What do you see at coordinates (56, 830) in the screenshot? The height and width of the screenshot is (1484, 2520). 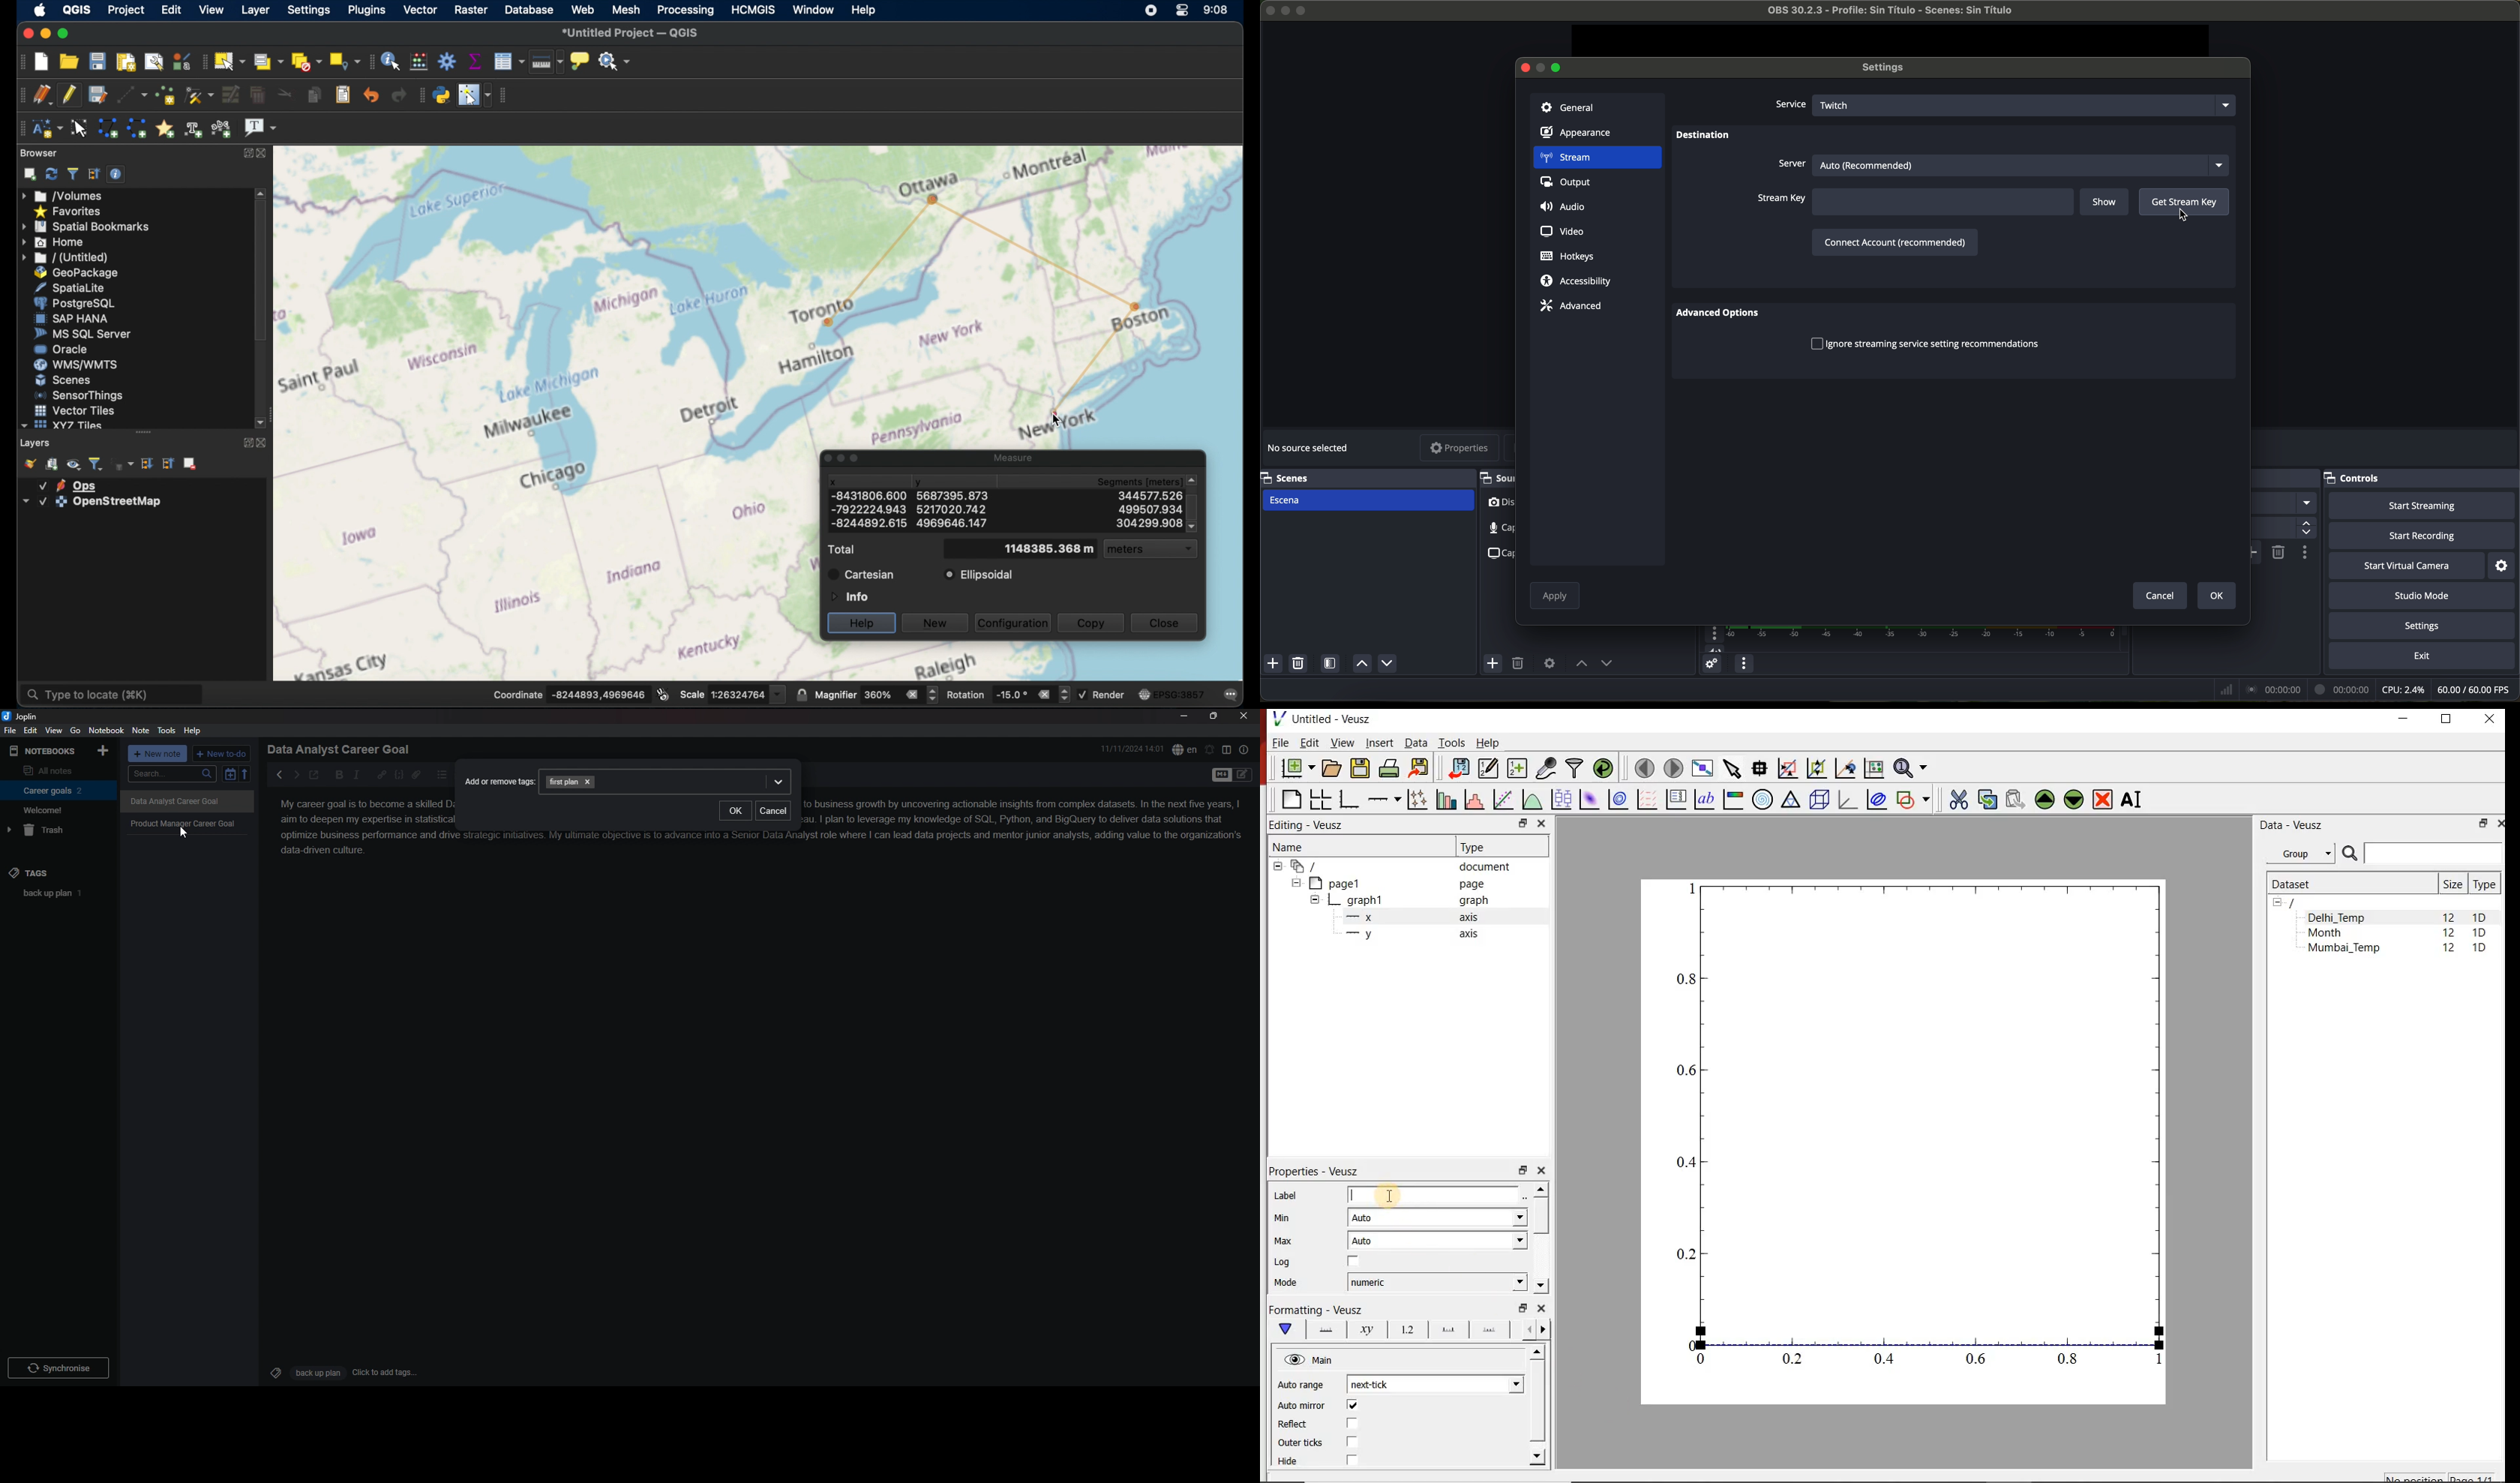 I see `trash` at bounding box center [56, 830].